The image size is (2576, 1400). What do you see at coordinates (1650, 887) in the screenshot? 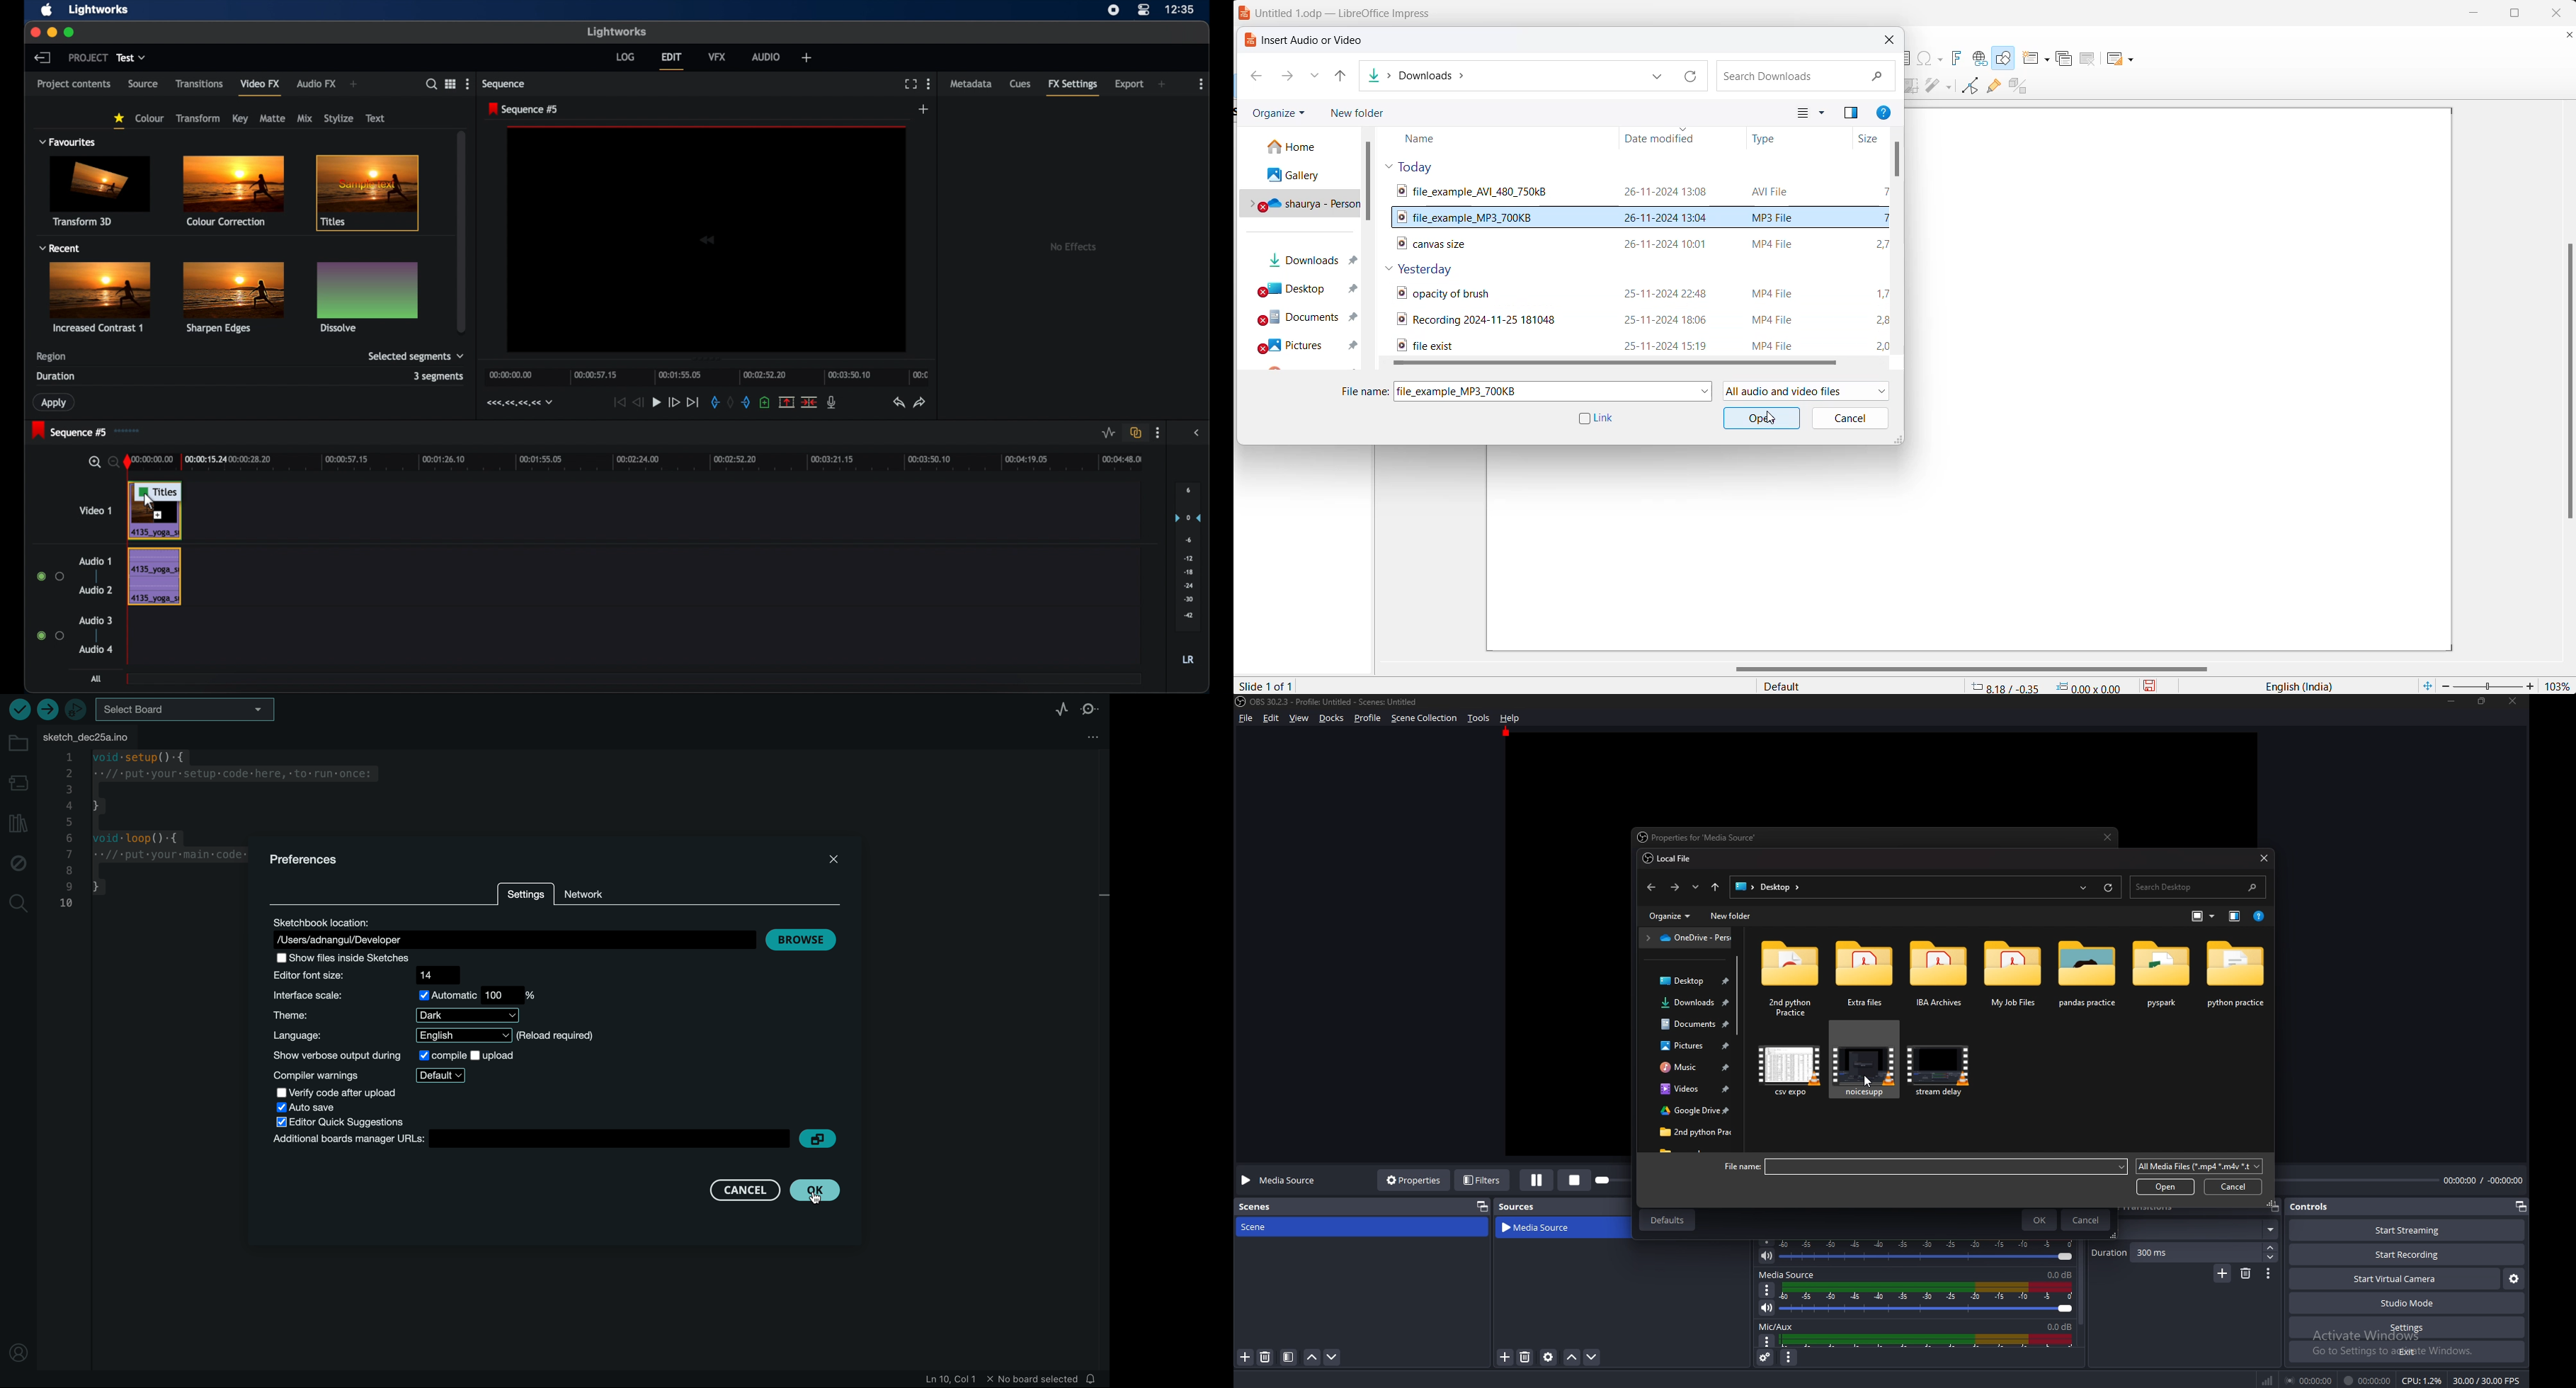
I see `back` at bounding box center [1650, 887].